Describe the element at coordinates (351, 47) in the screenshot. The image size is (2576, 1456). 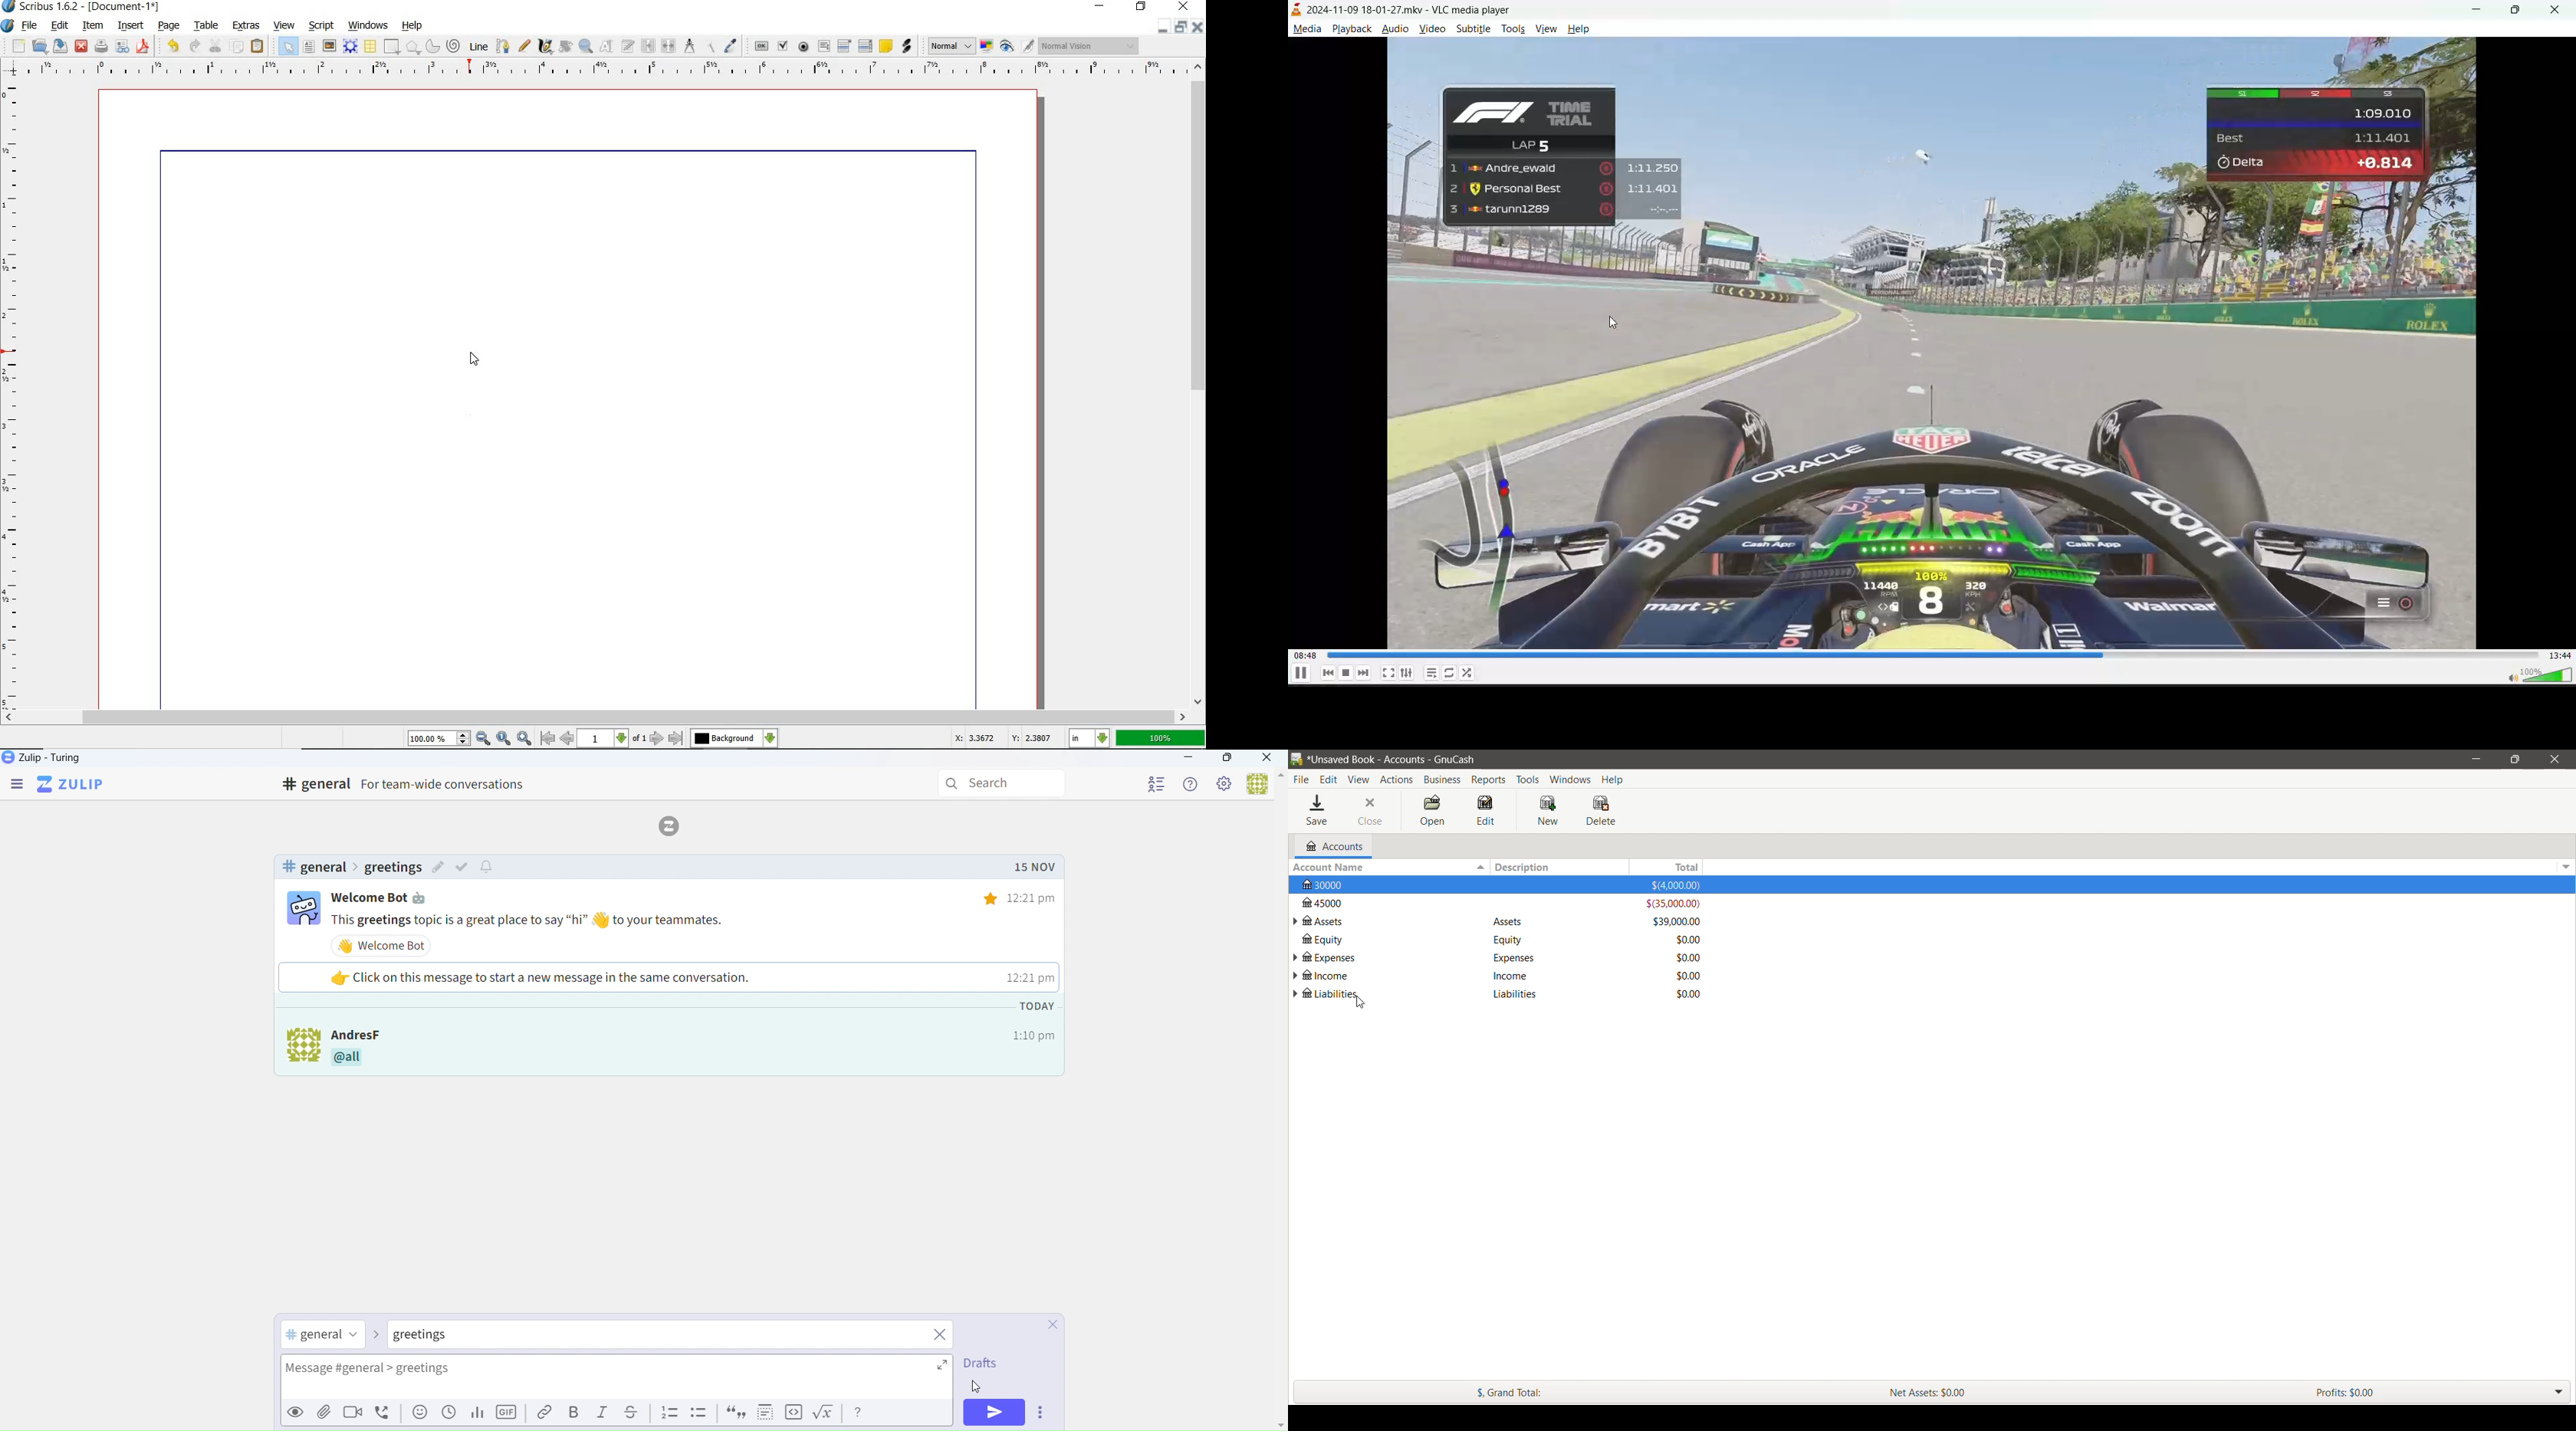
I see `render frame` at that location.